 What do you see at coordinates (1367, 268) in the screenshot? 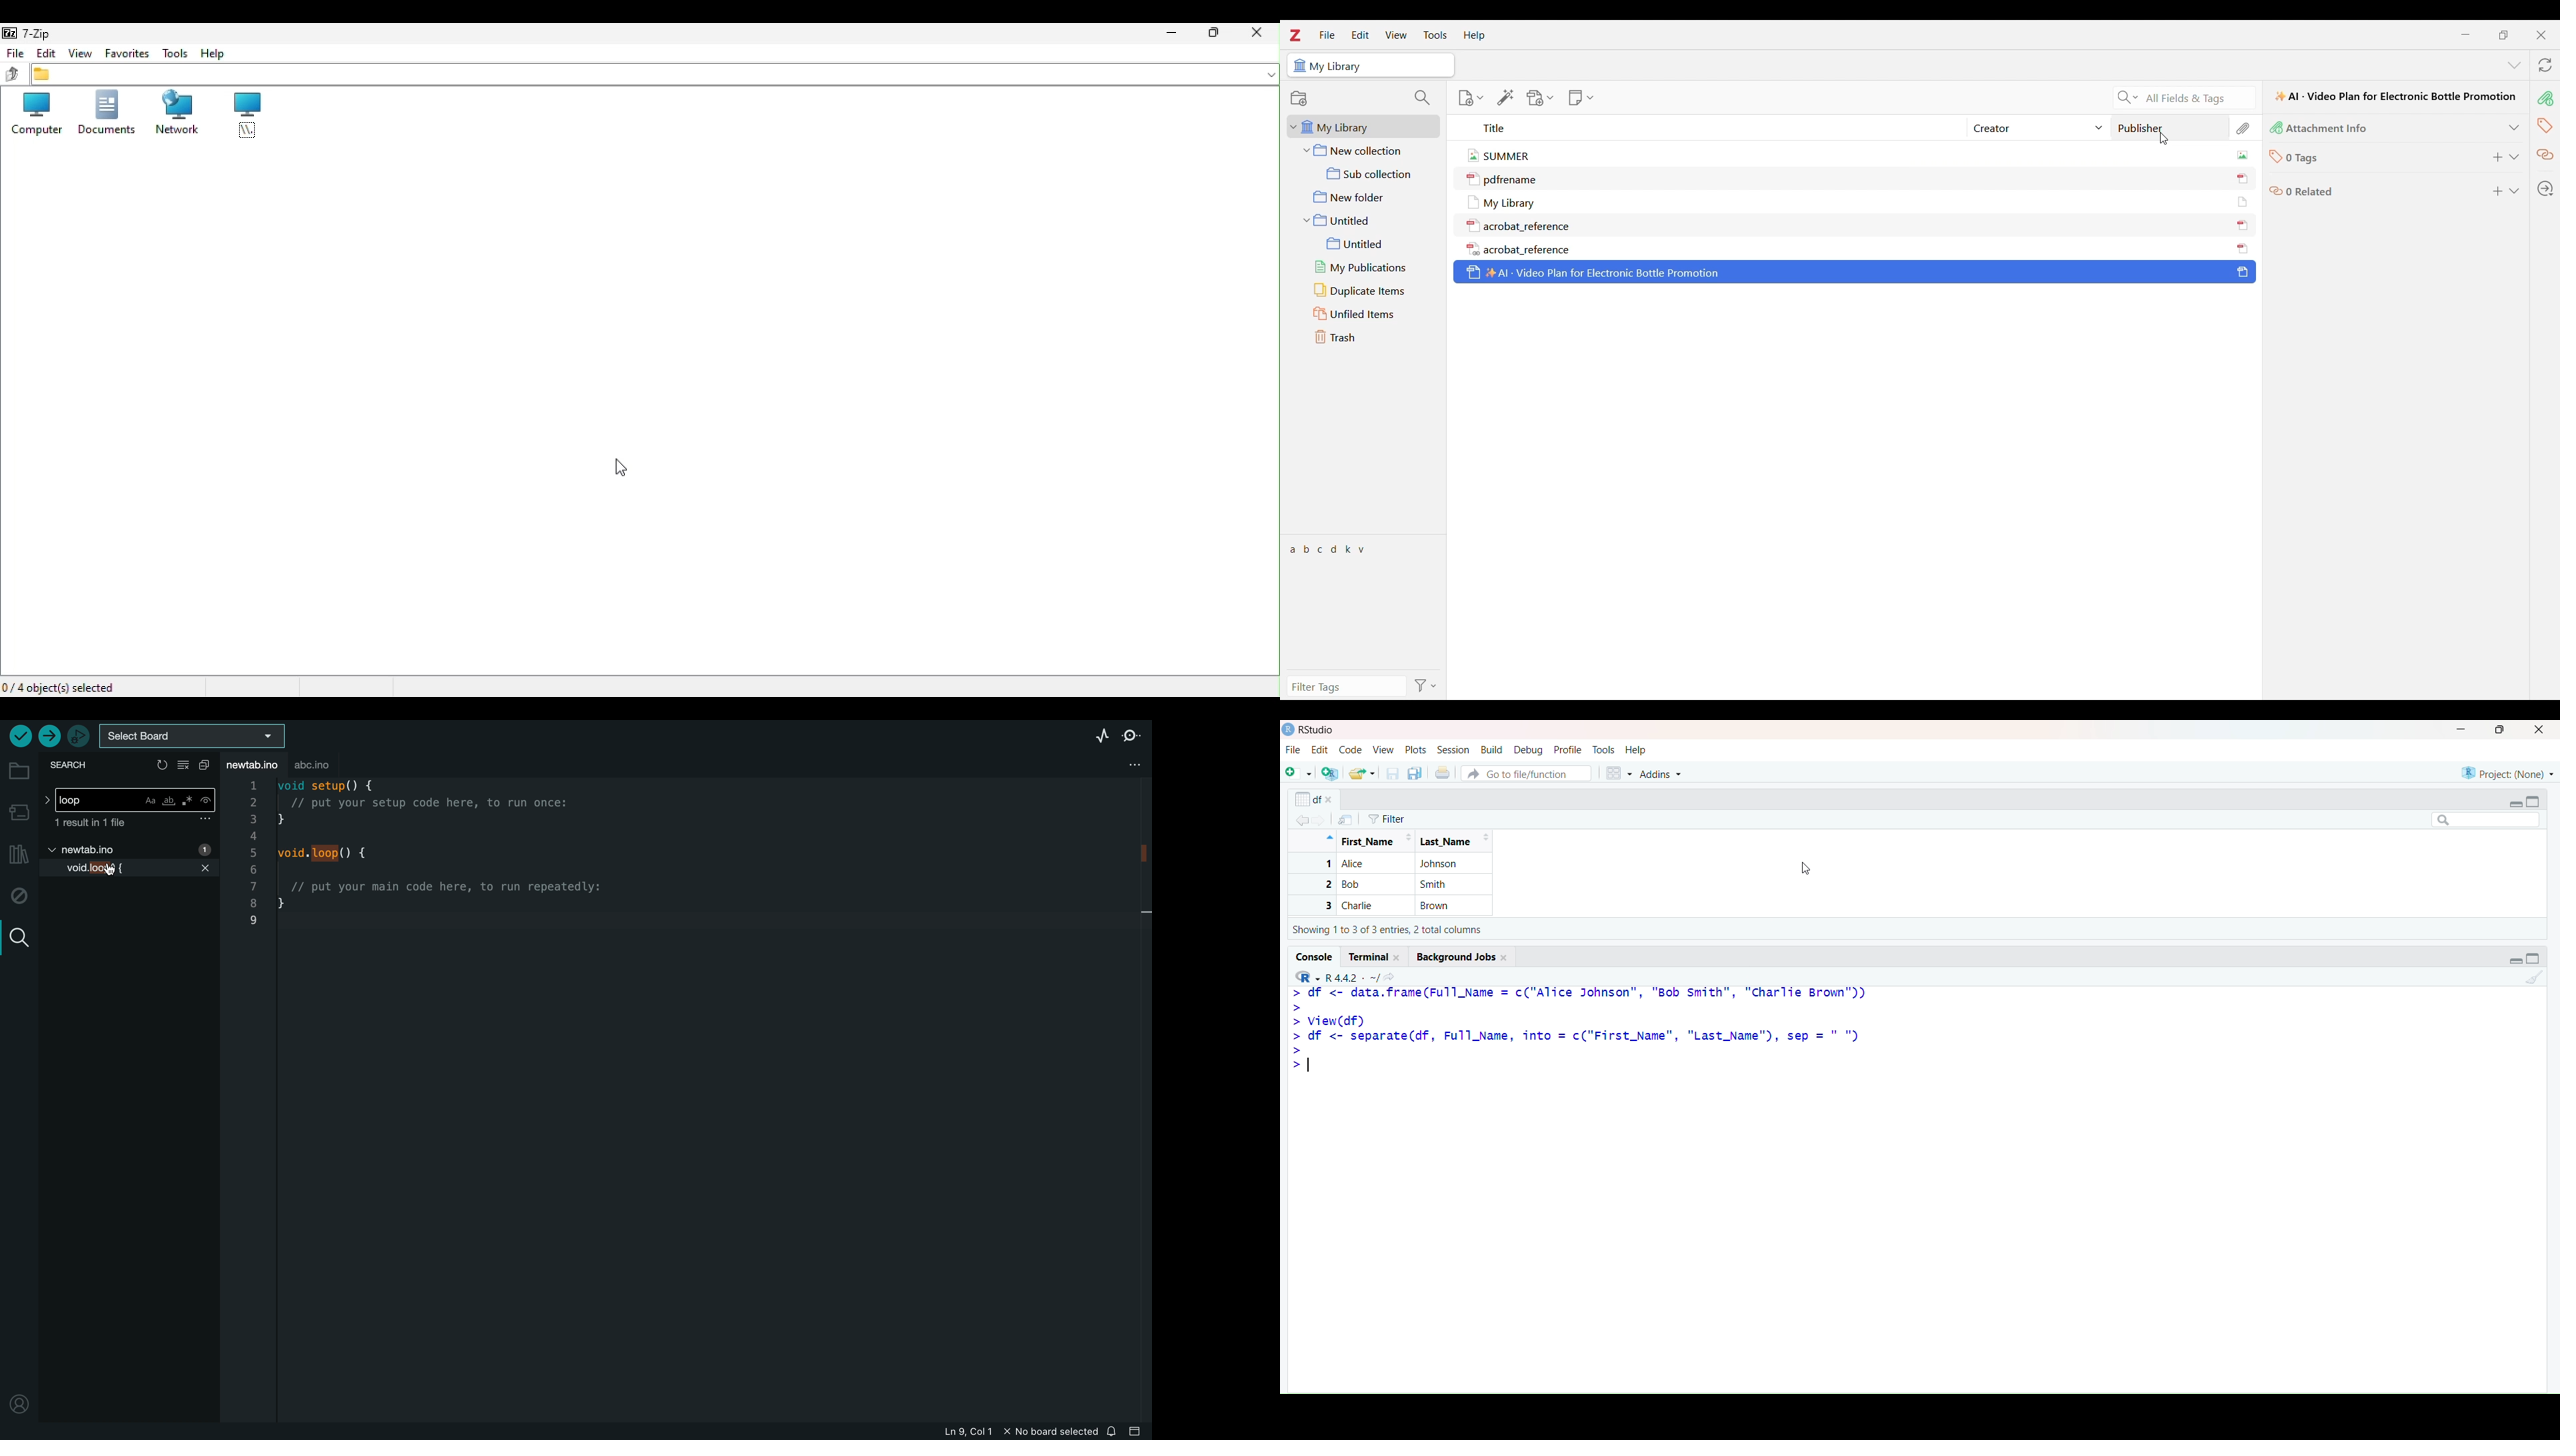
I see `My publications` at bounding box center [1367, 268].